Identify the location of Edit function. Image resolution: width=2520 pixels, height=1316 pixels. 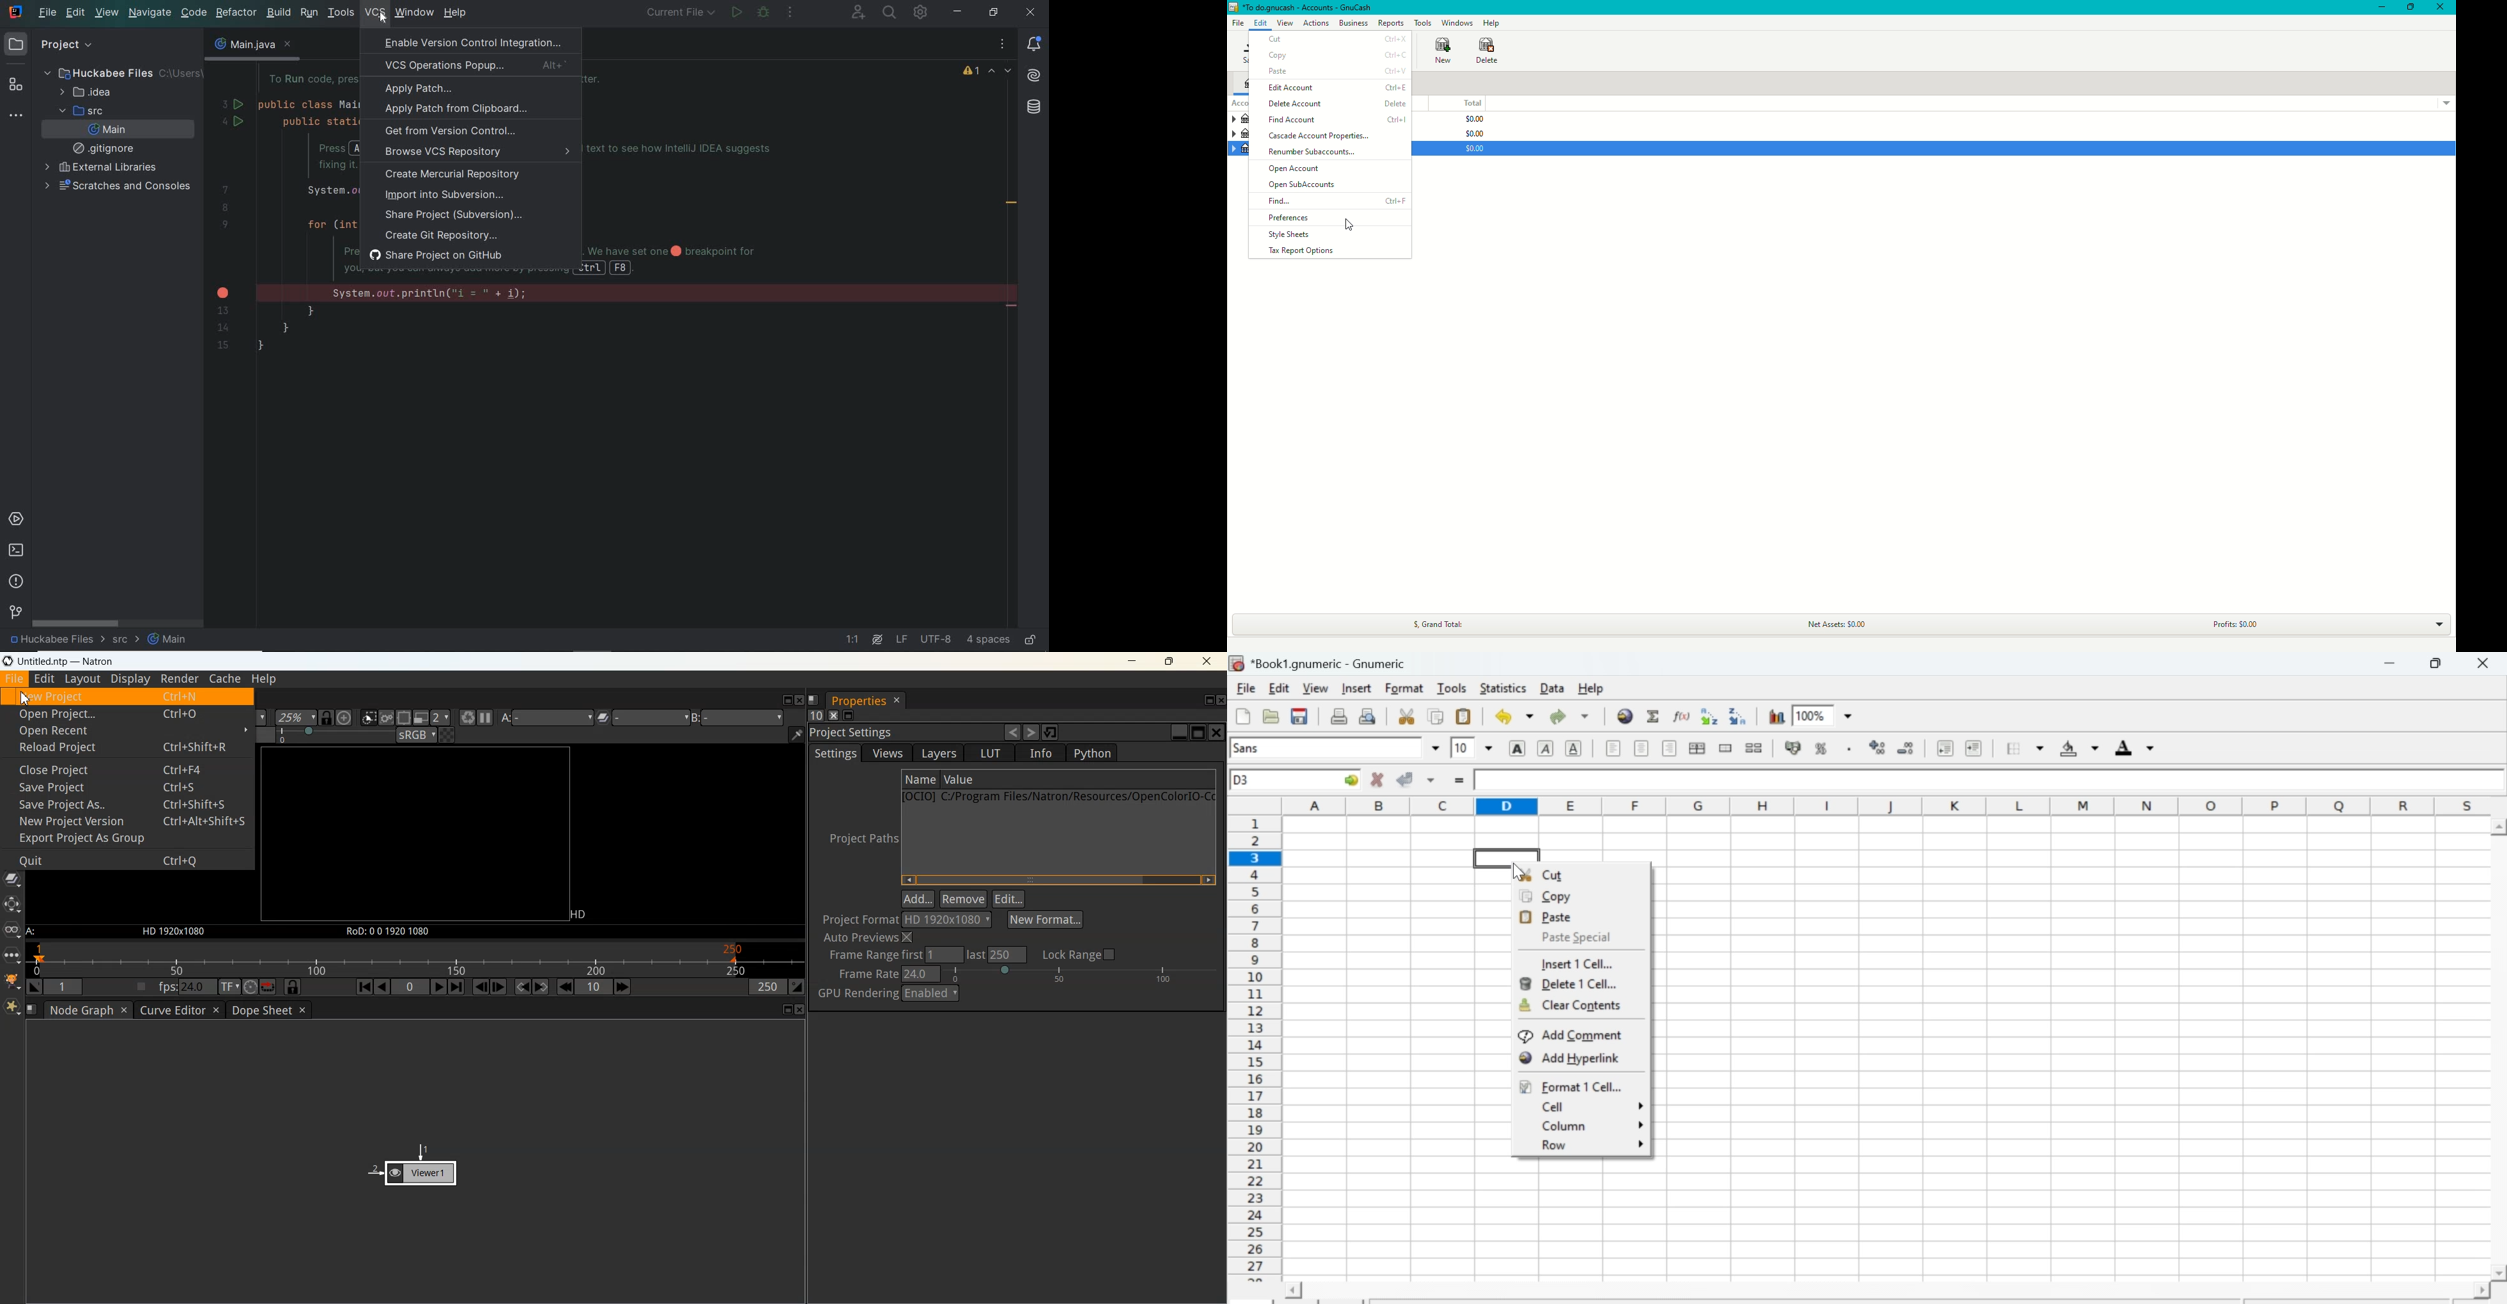
(1681, 719).